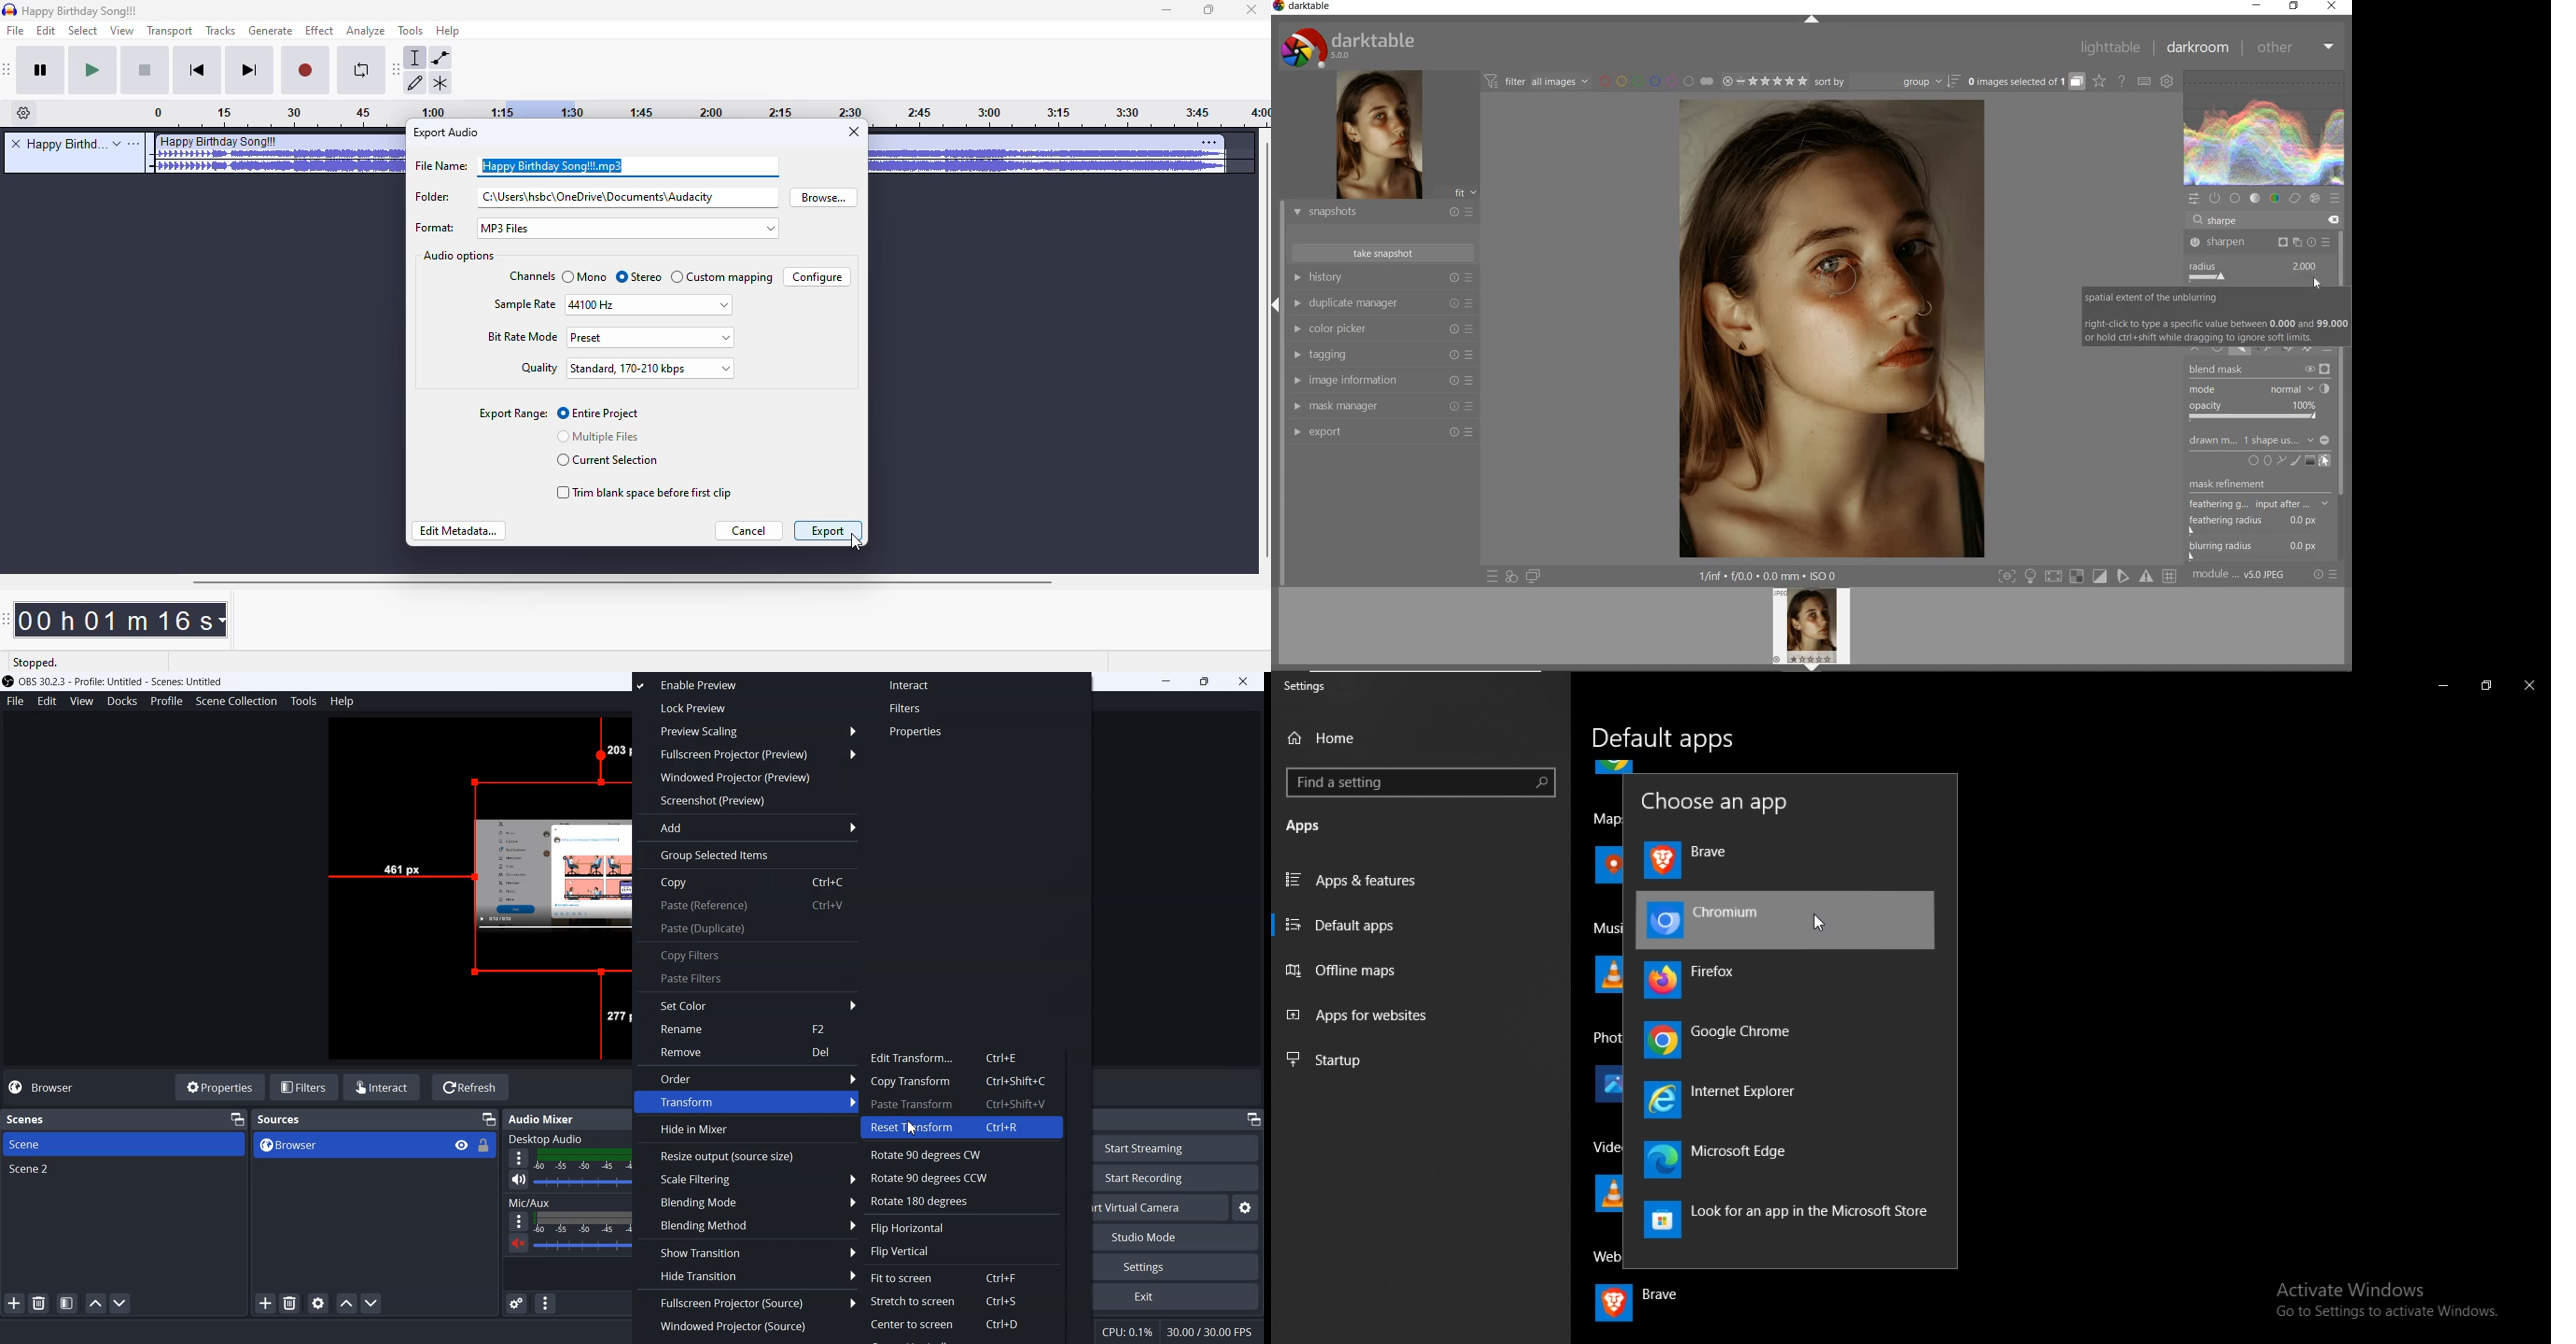 The image size is (2576, 1344). What do you see at coordinates (319, 31) in the screenshot?
I see `effect` at bounding box center [319, 31].